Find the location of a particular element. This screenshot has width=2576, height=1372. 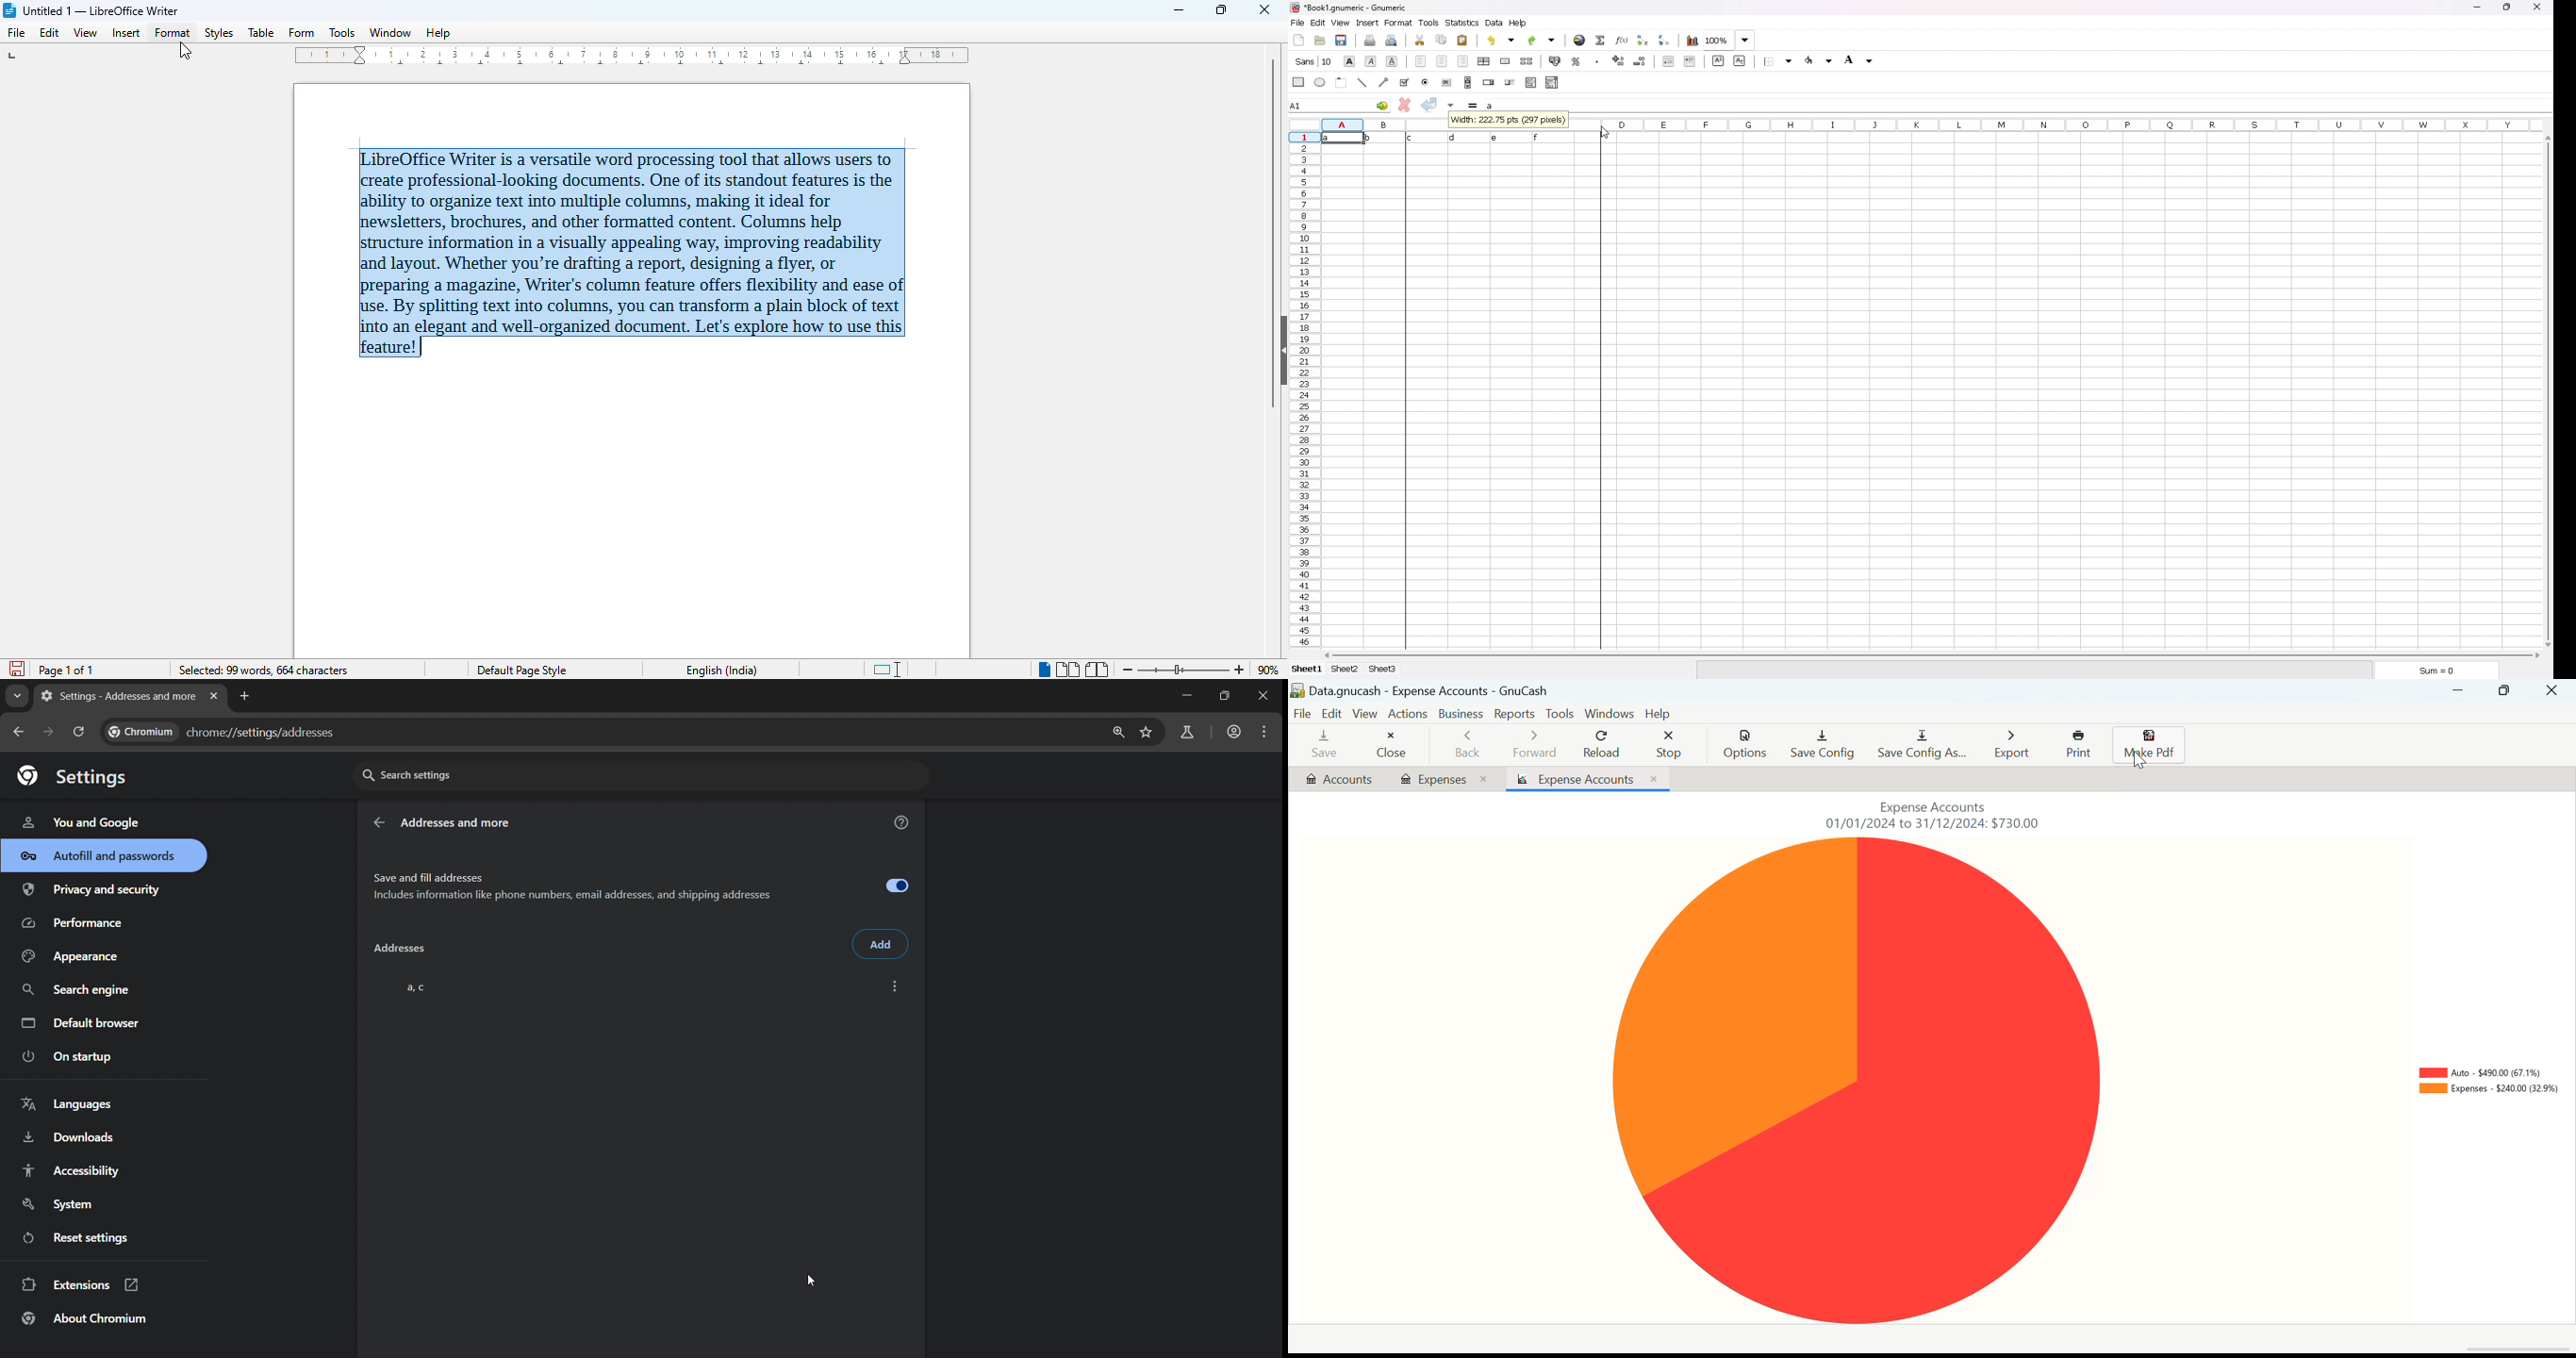

styles is located at coordinates (219, 33).